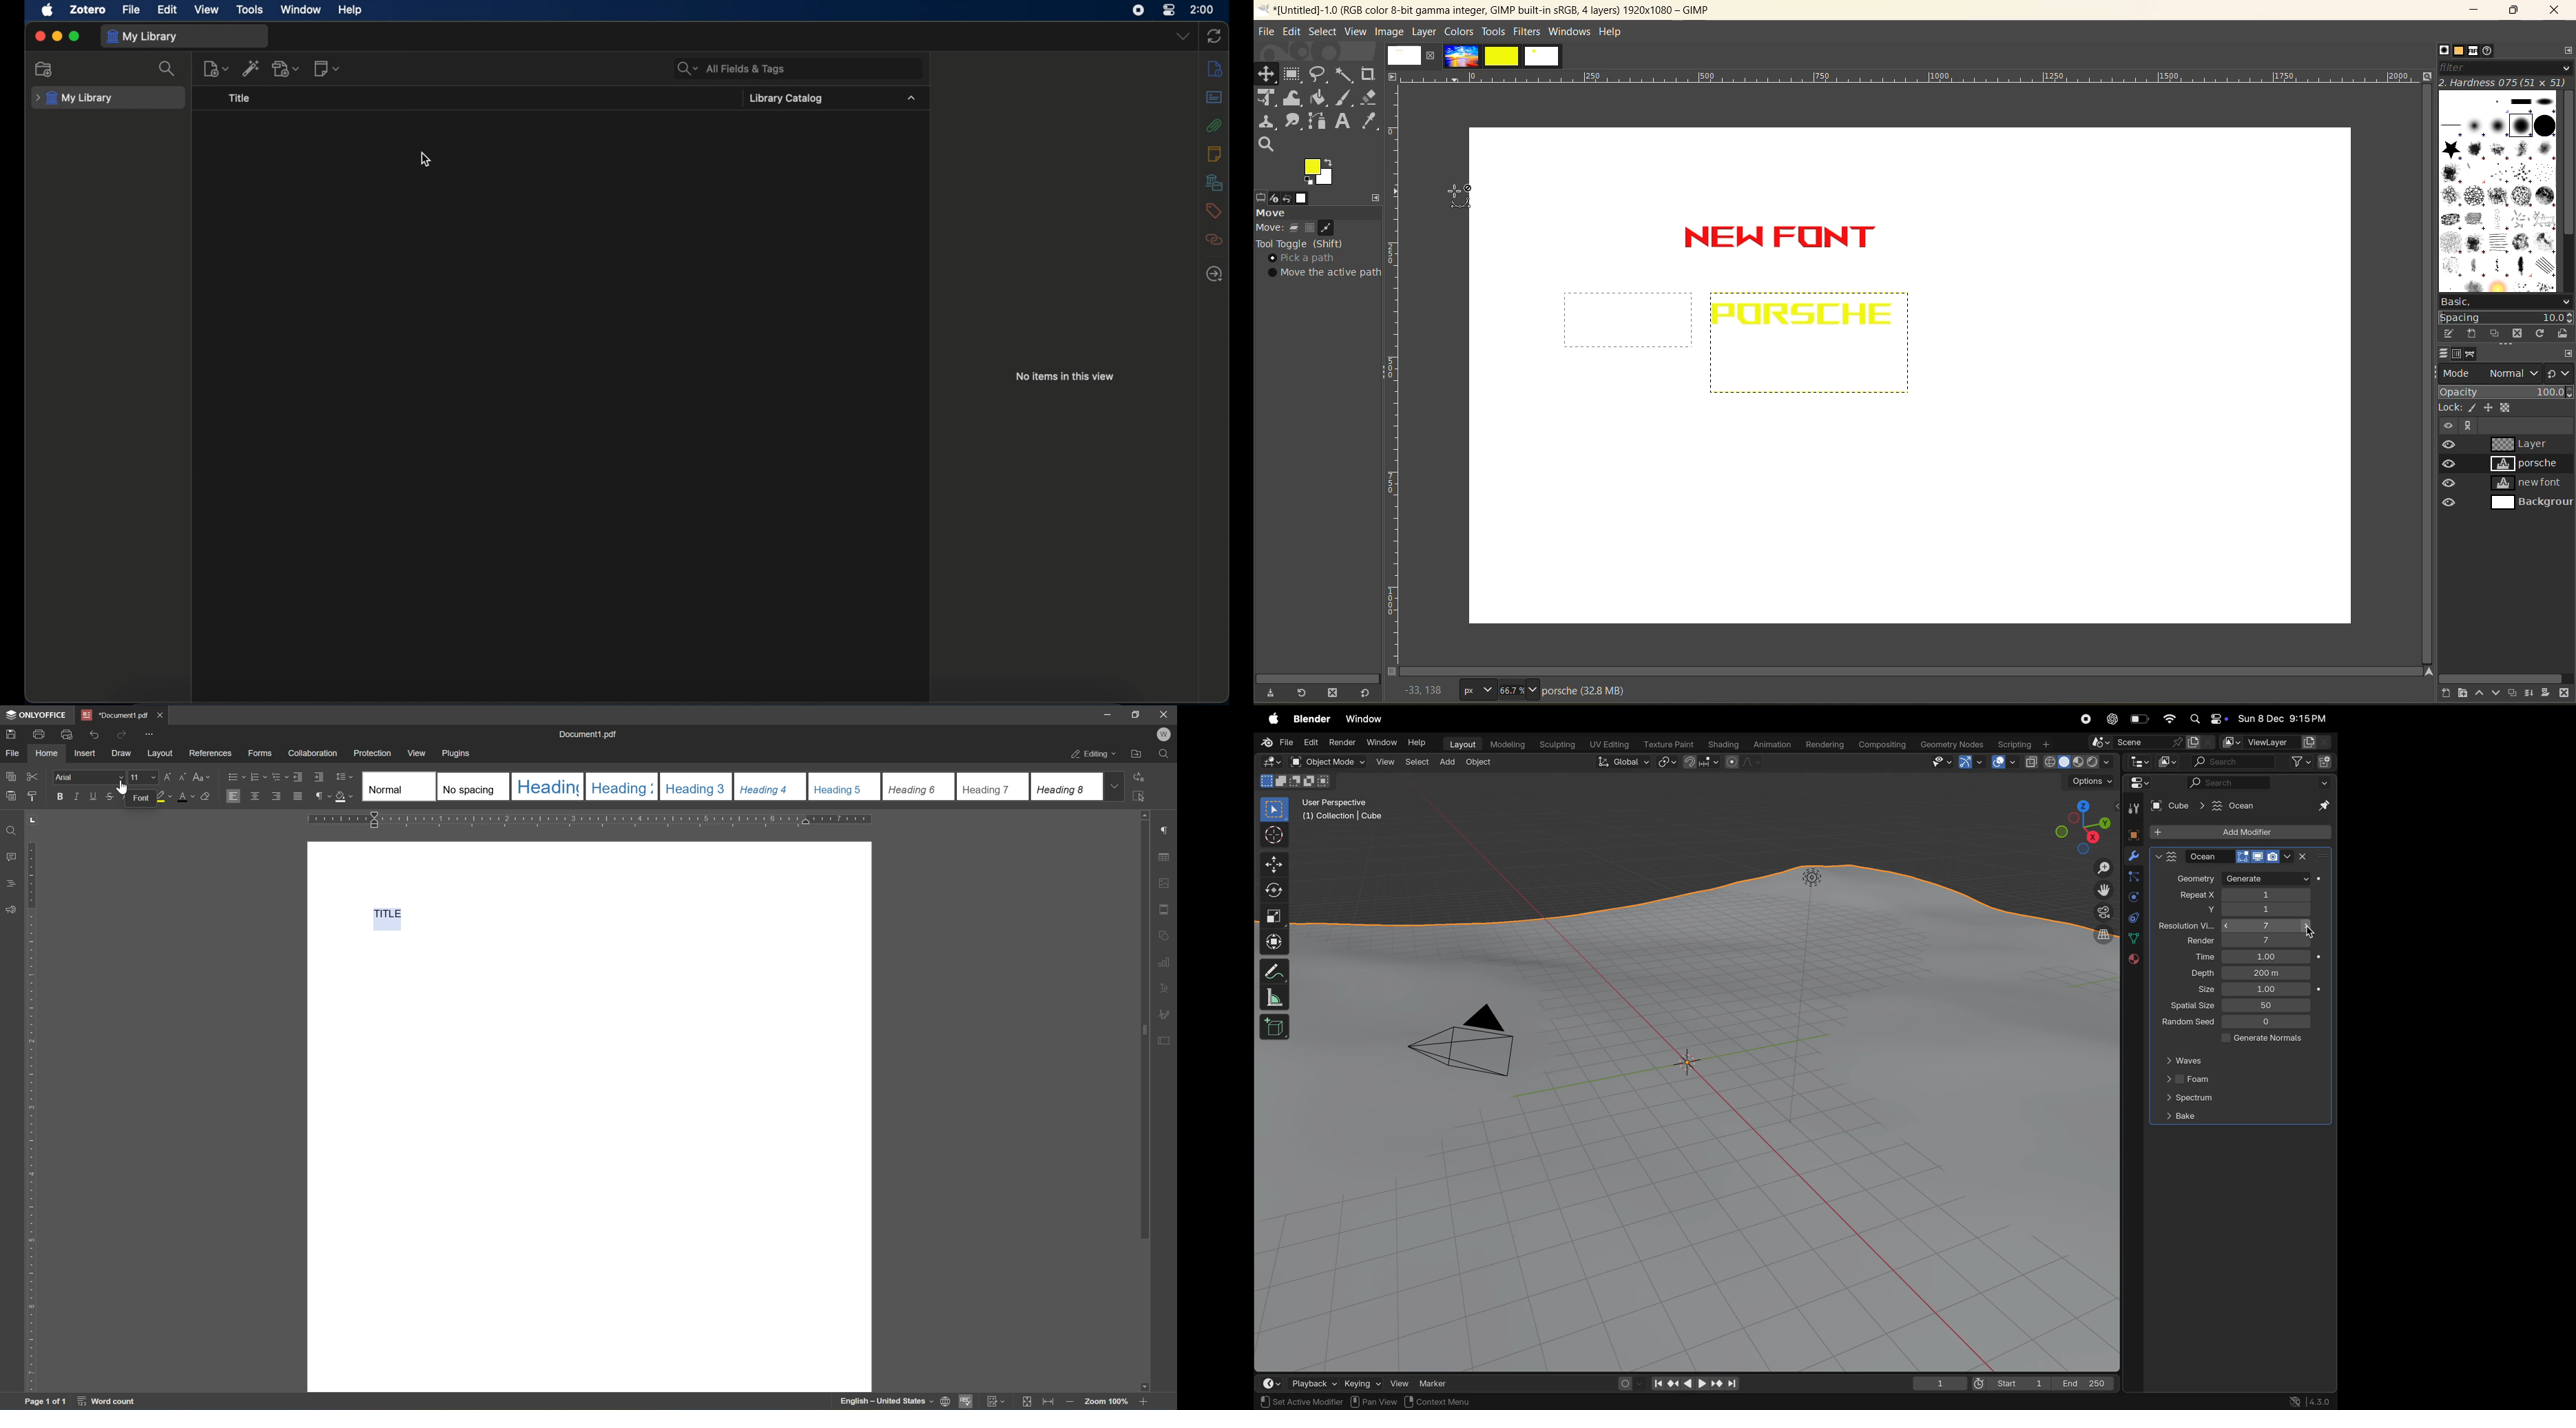  I want to click on horizontal ruler, so click(1907, 76).